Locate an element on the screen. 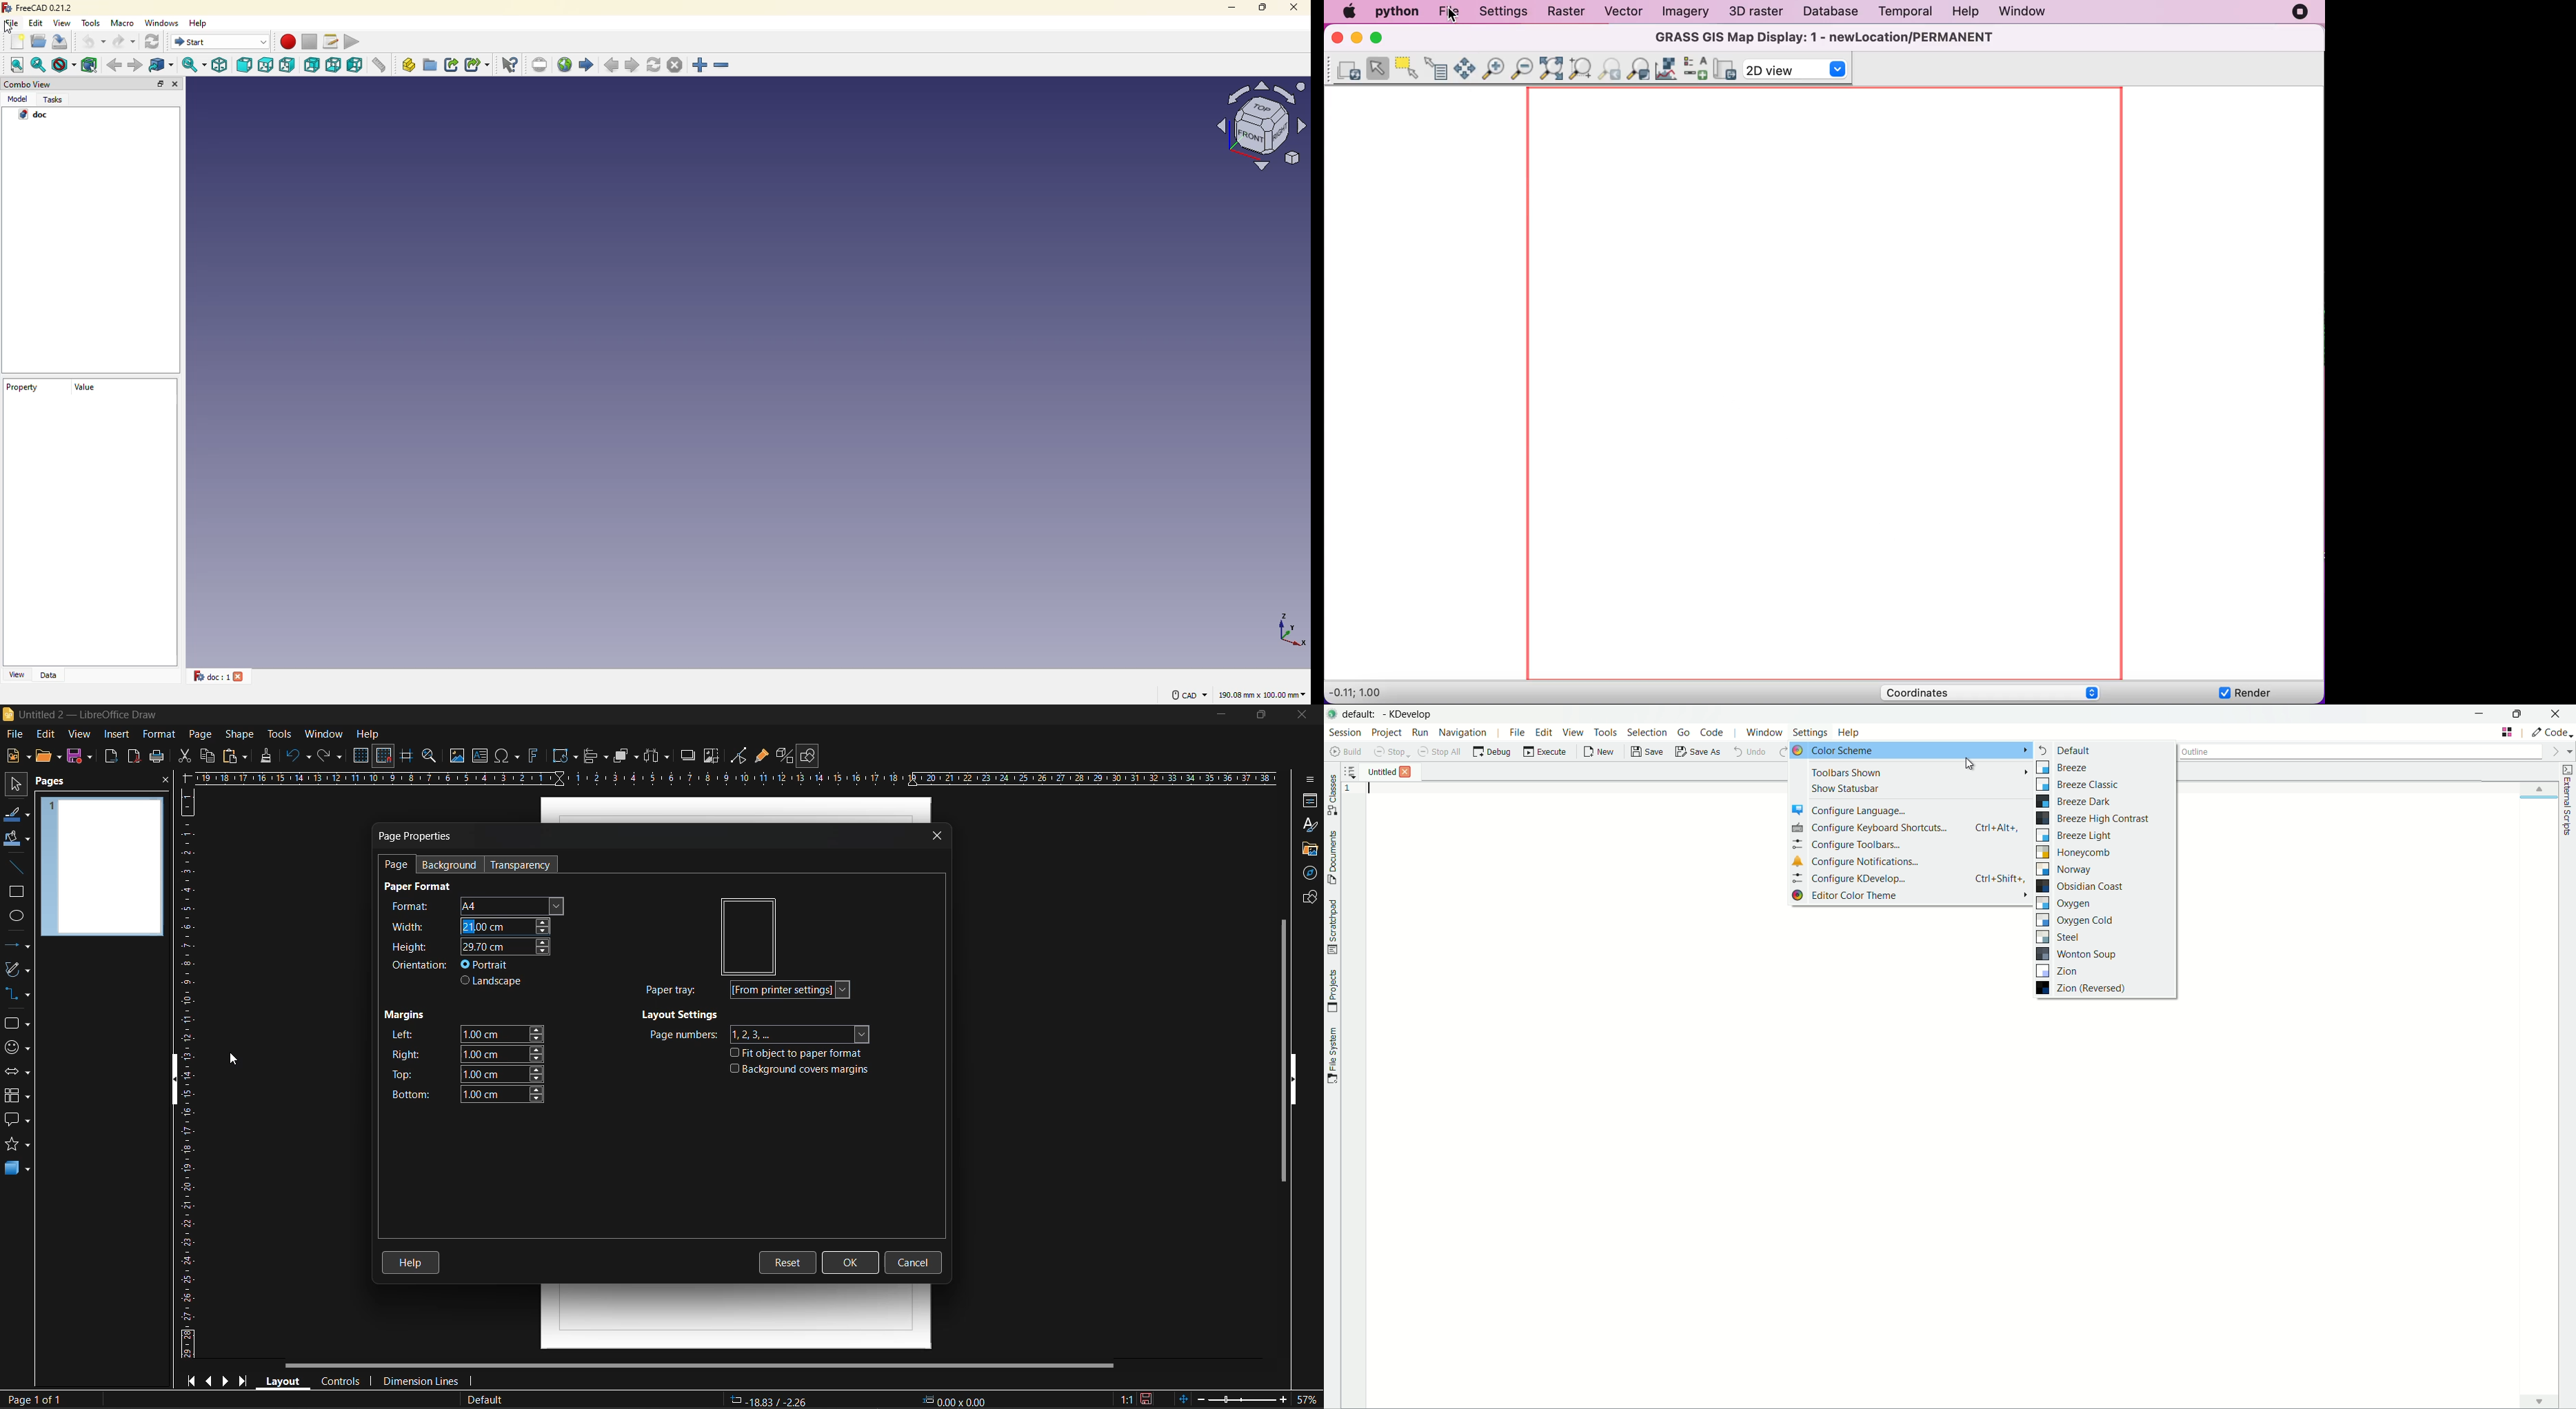 Image resolution: width=2576 pixels, height=1428 pixels. window is located at coordinates (327, 733).